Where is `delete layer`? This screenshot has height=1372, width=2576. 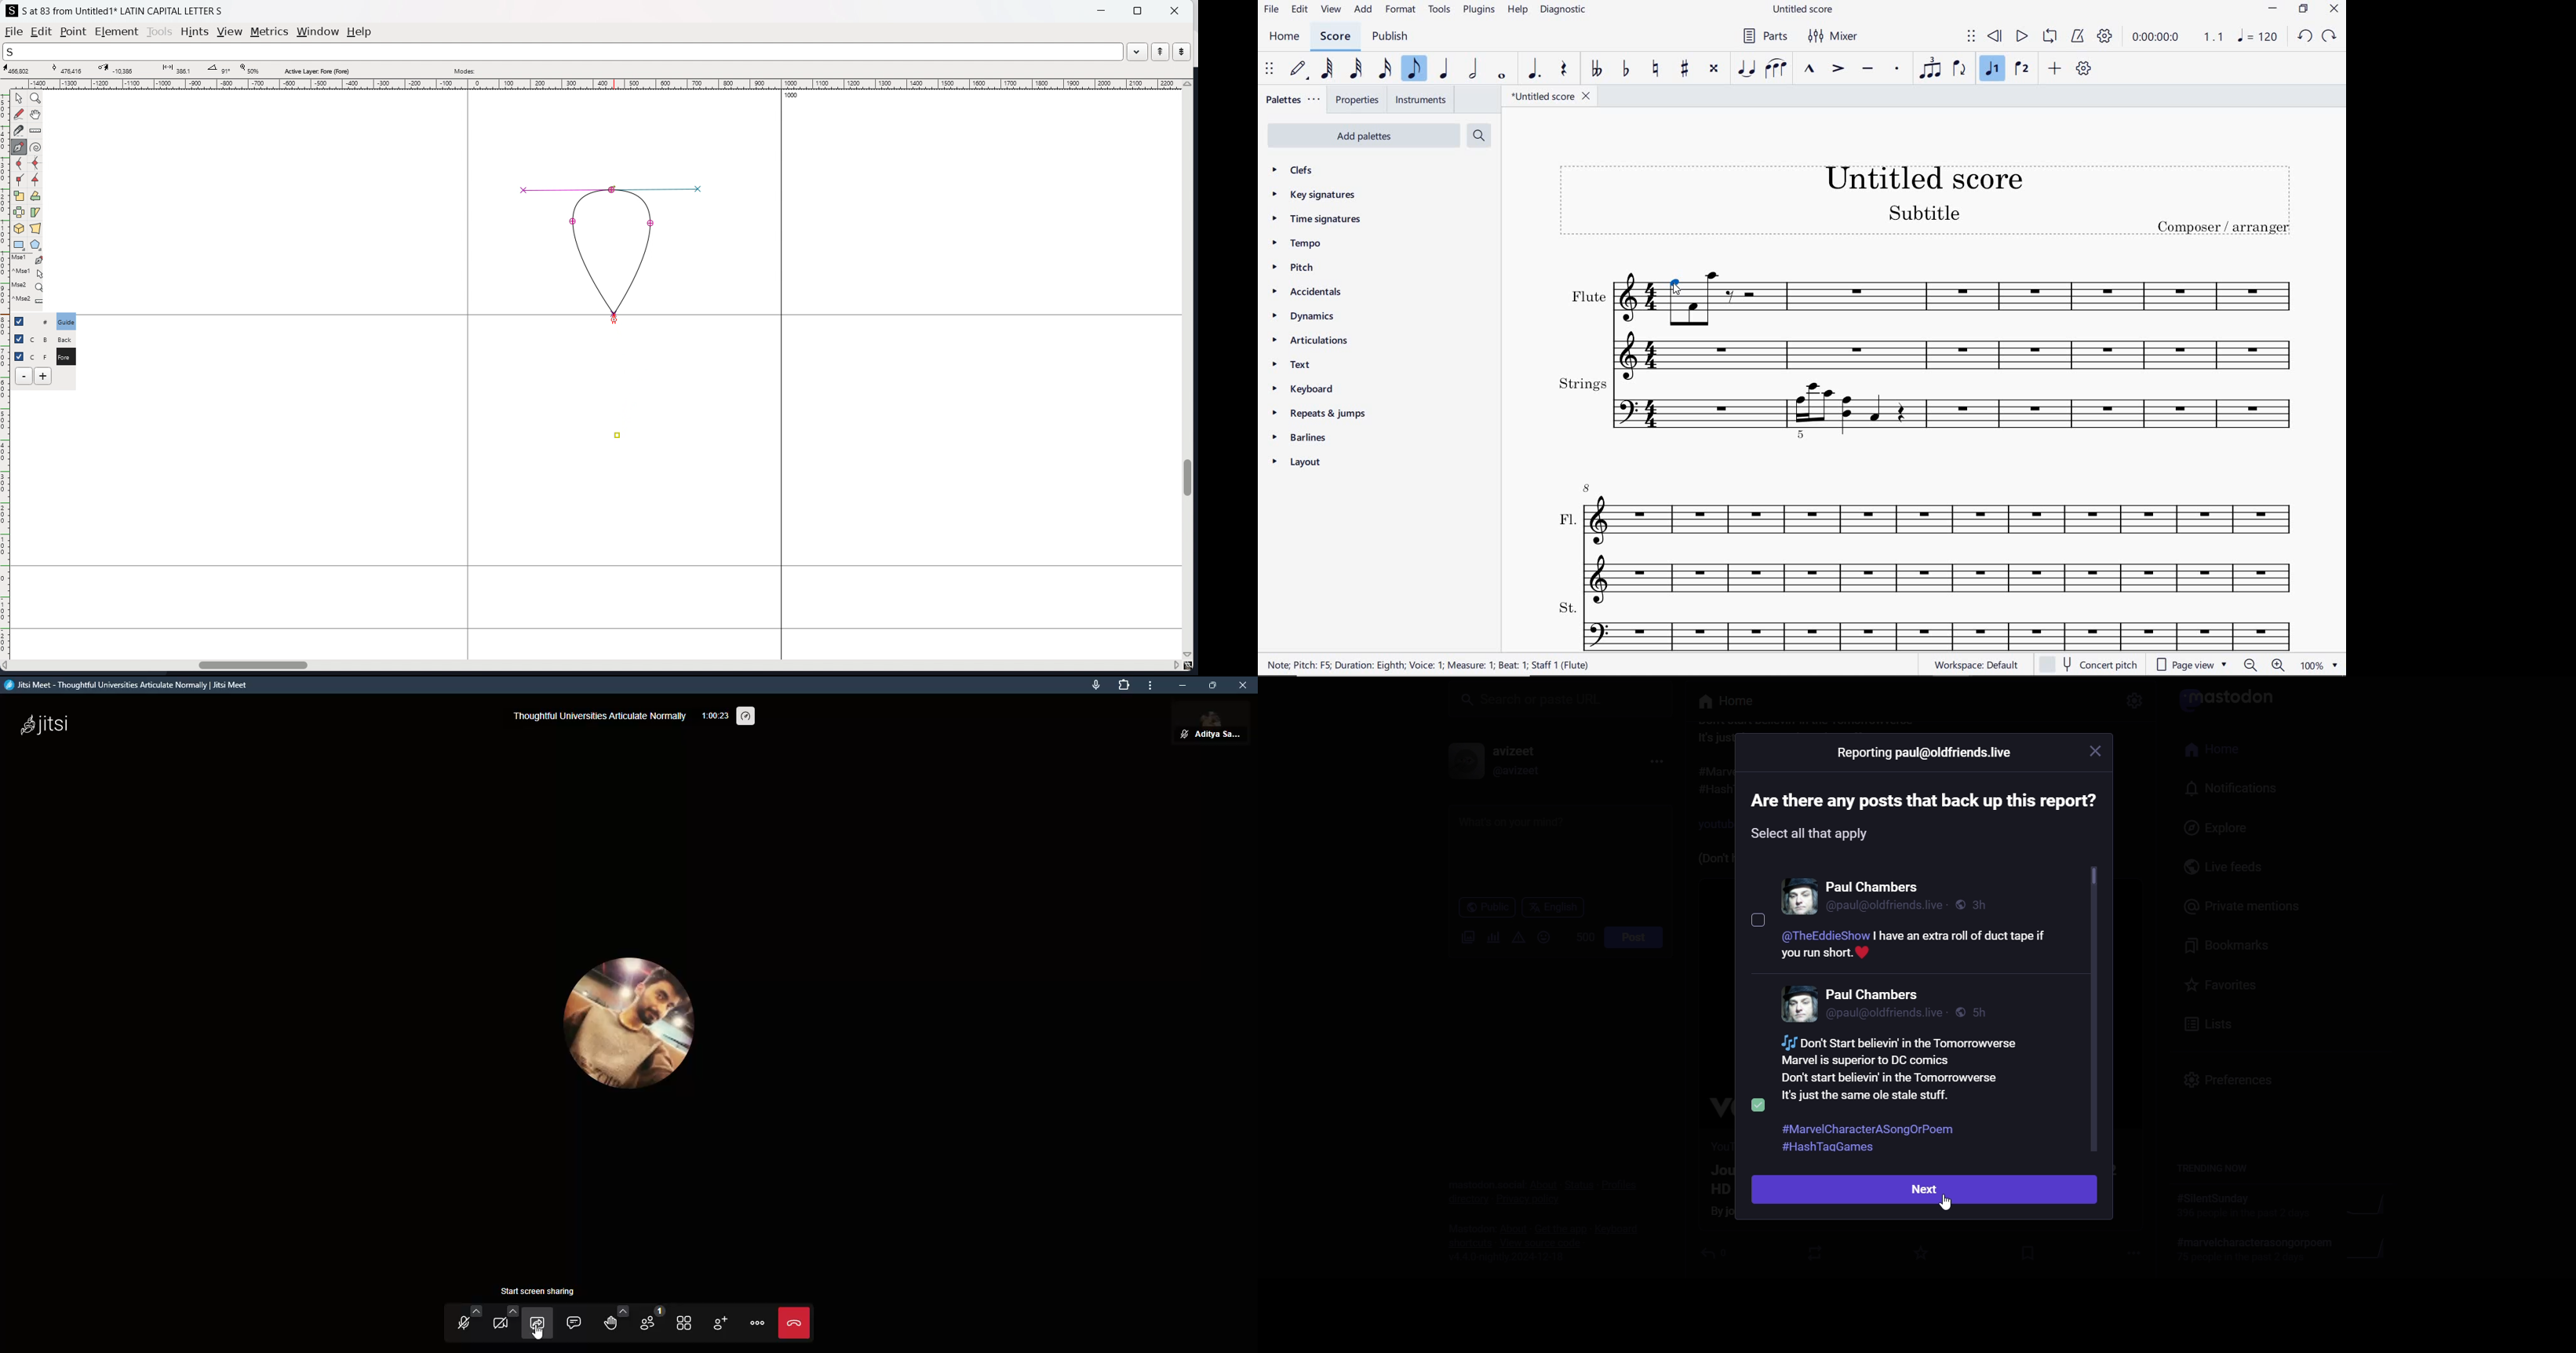 delete layer is located at coordinates (24, 377).